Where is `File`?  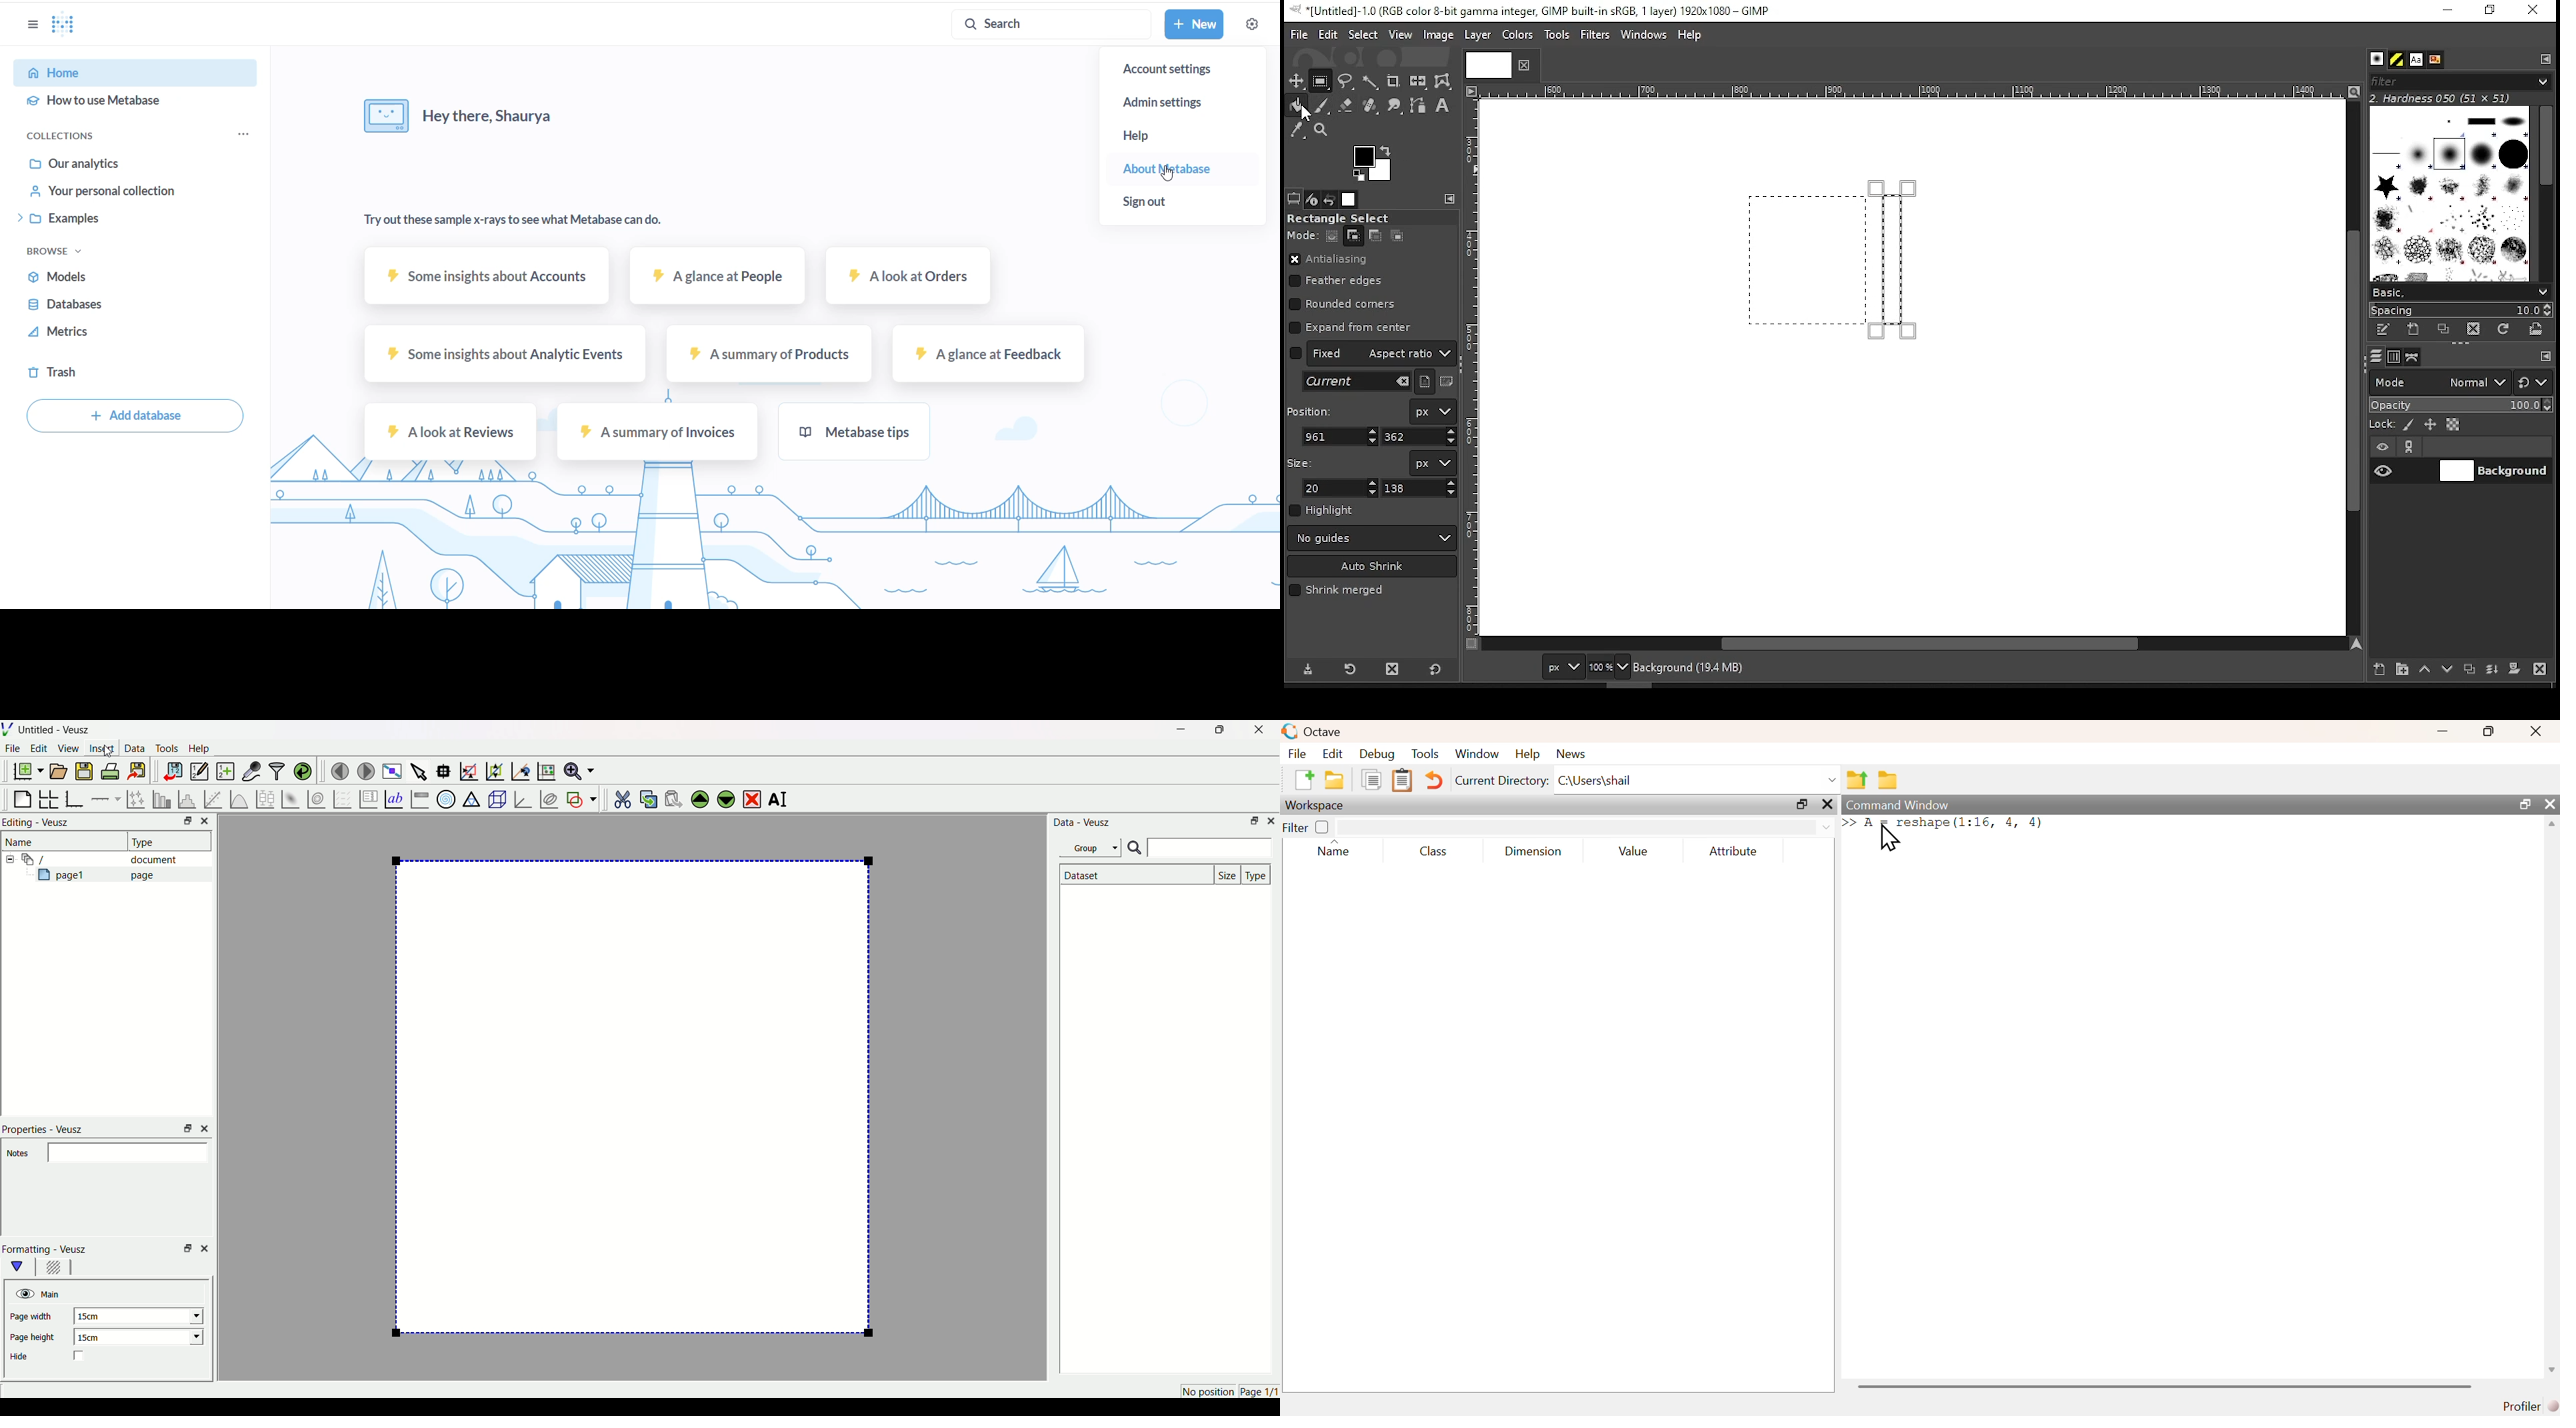 File is located at coordinates (1299, 754).